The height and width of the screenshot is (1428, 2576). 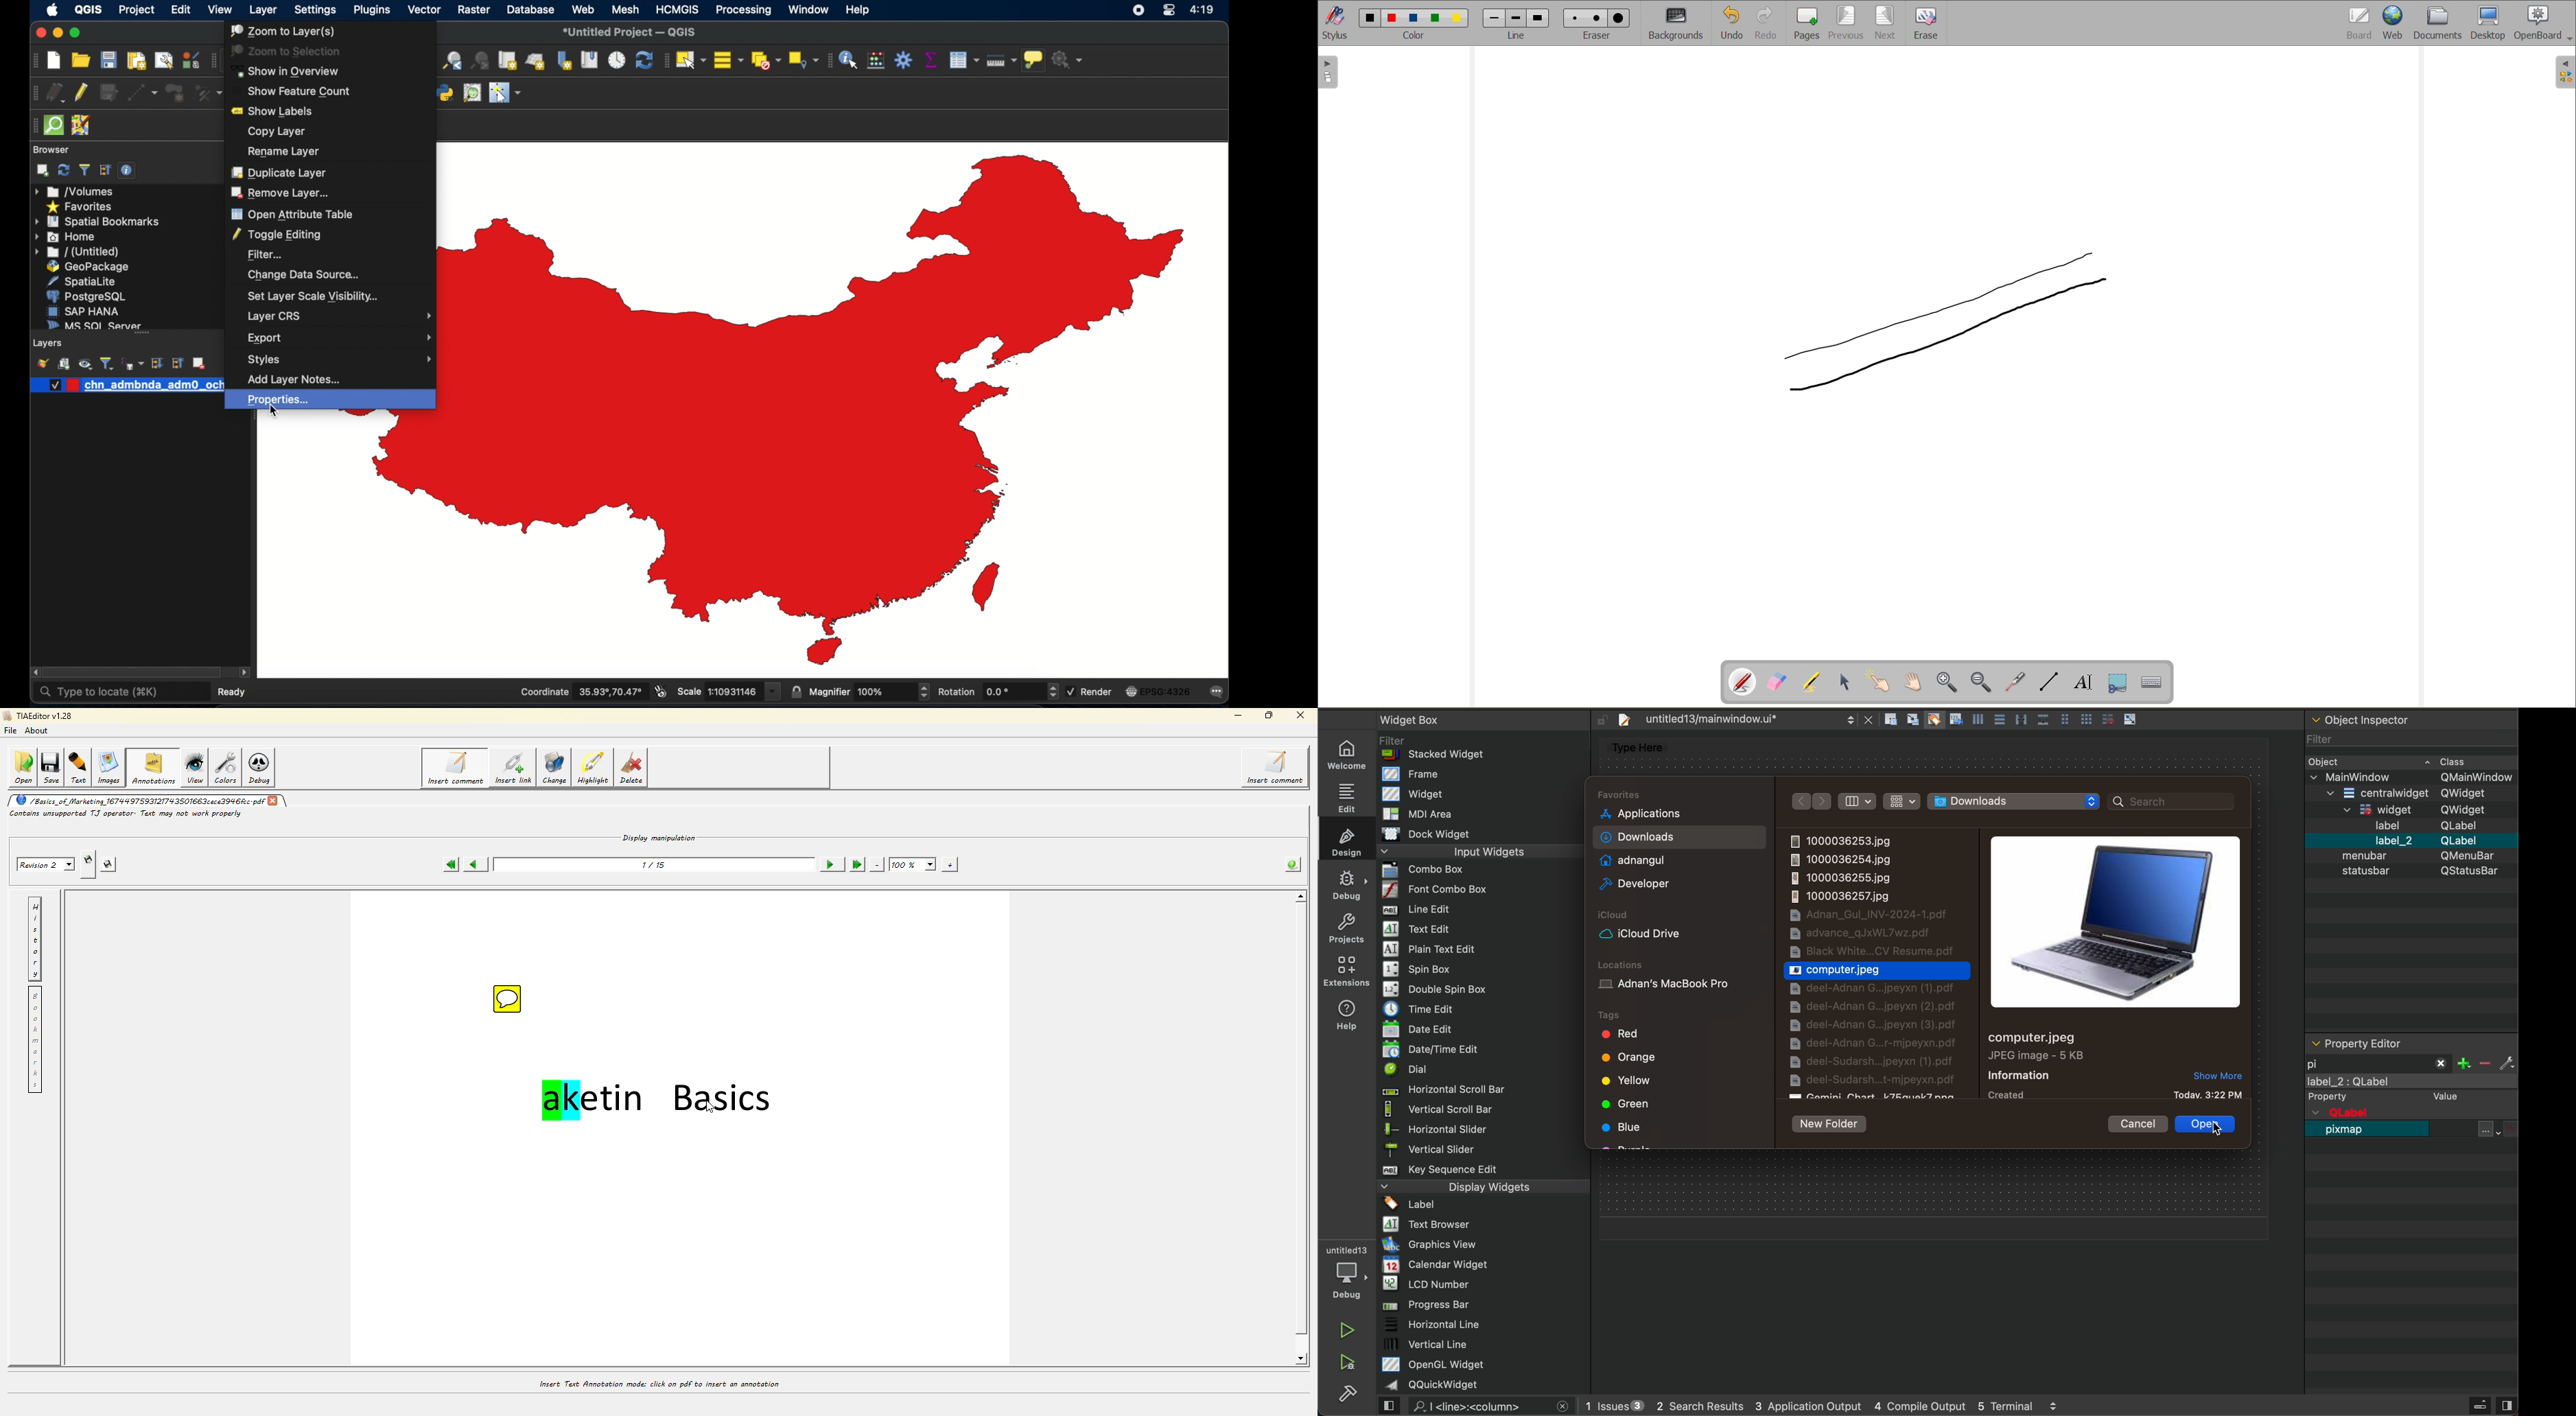 What do you see at coordinates (129, 170) in the screenshot?
I see `enable/disbale properties widget` at bounding box center [129, 170].